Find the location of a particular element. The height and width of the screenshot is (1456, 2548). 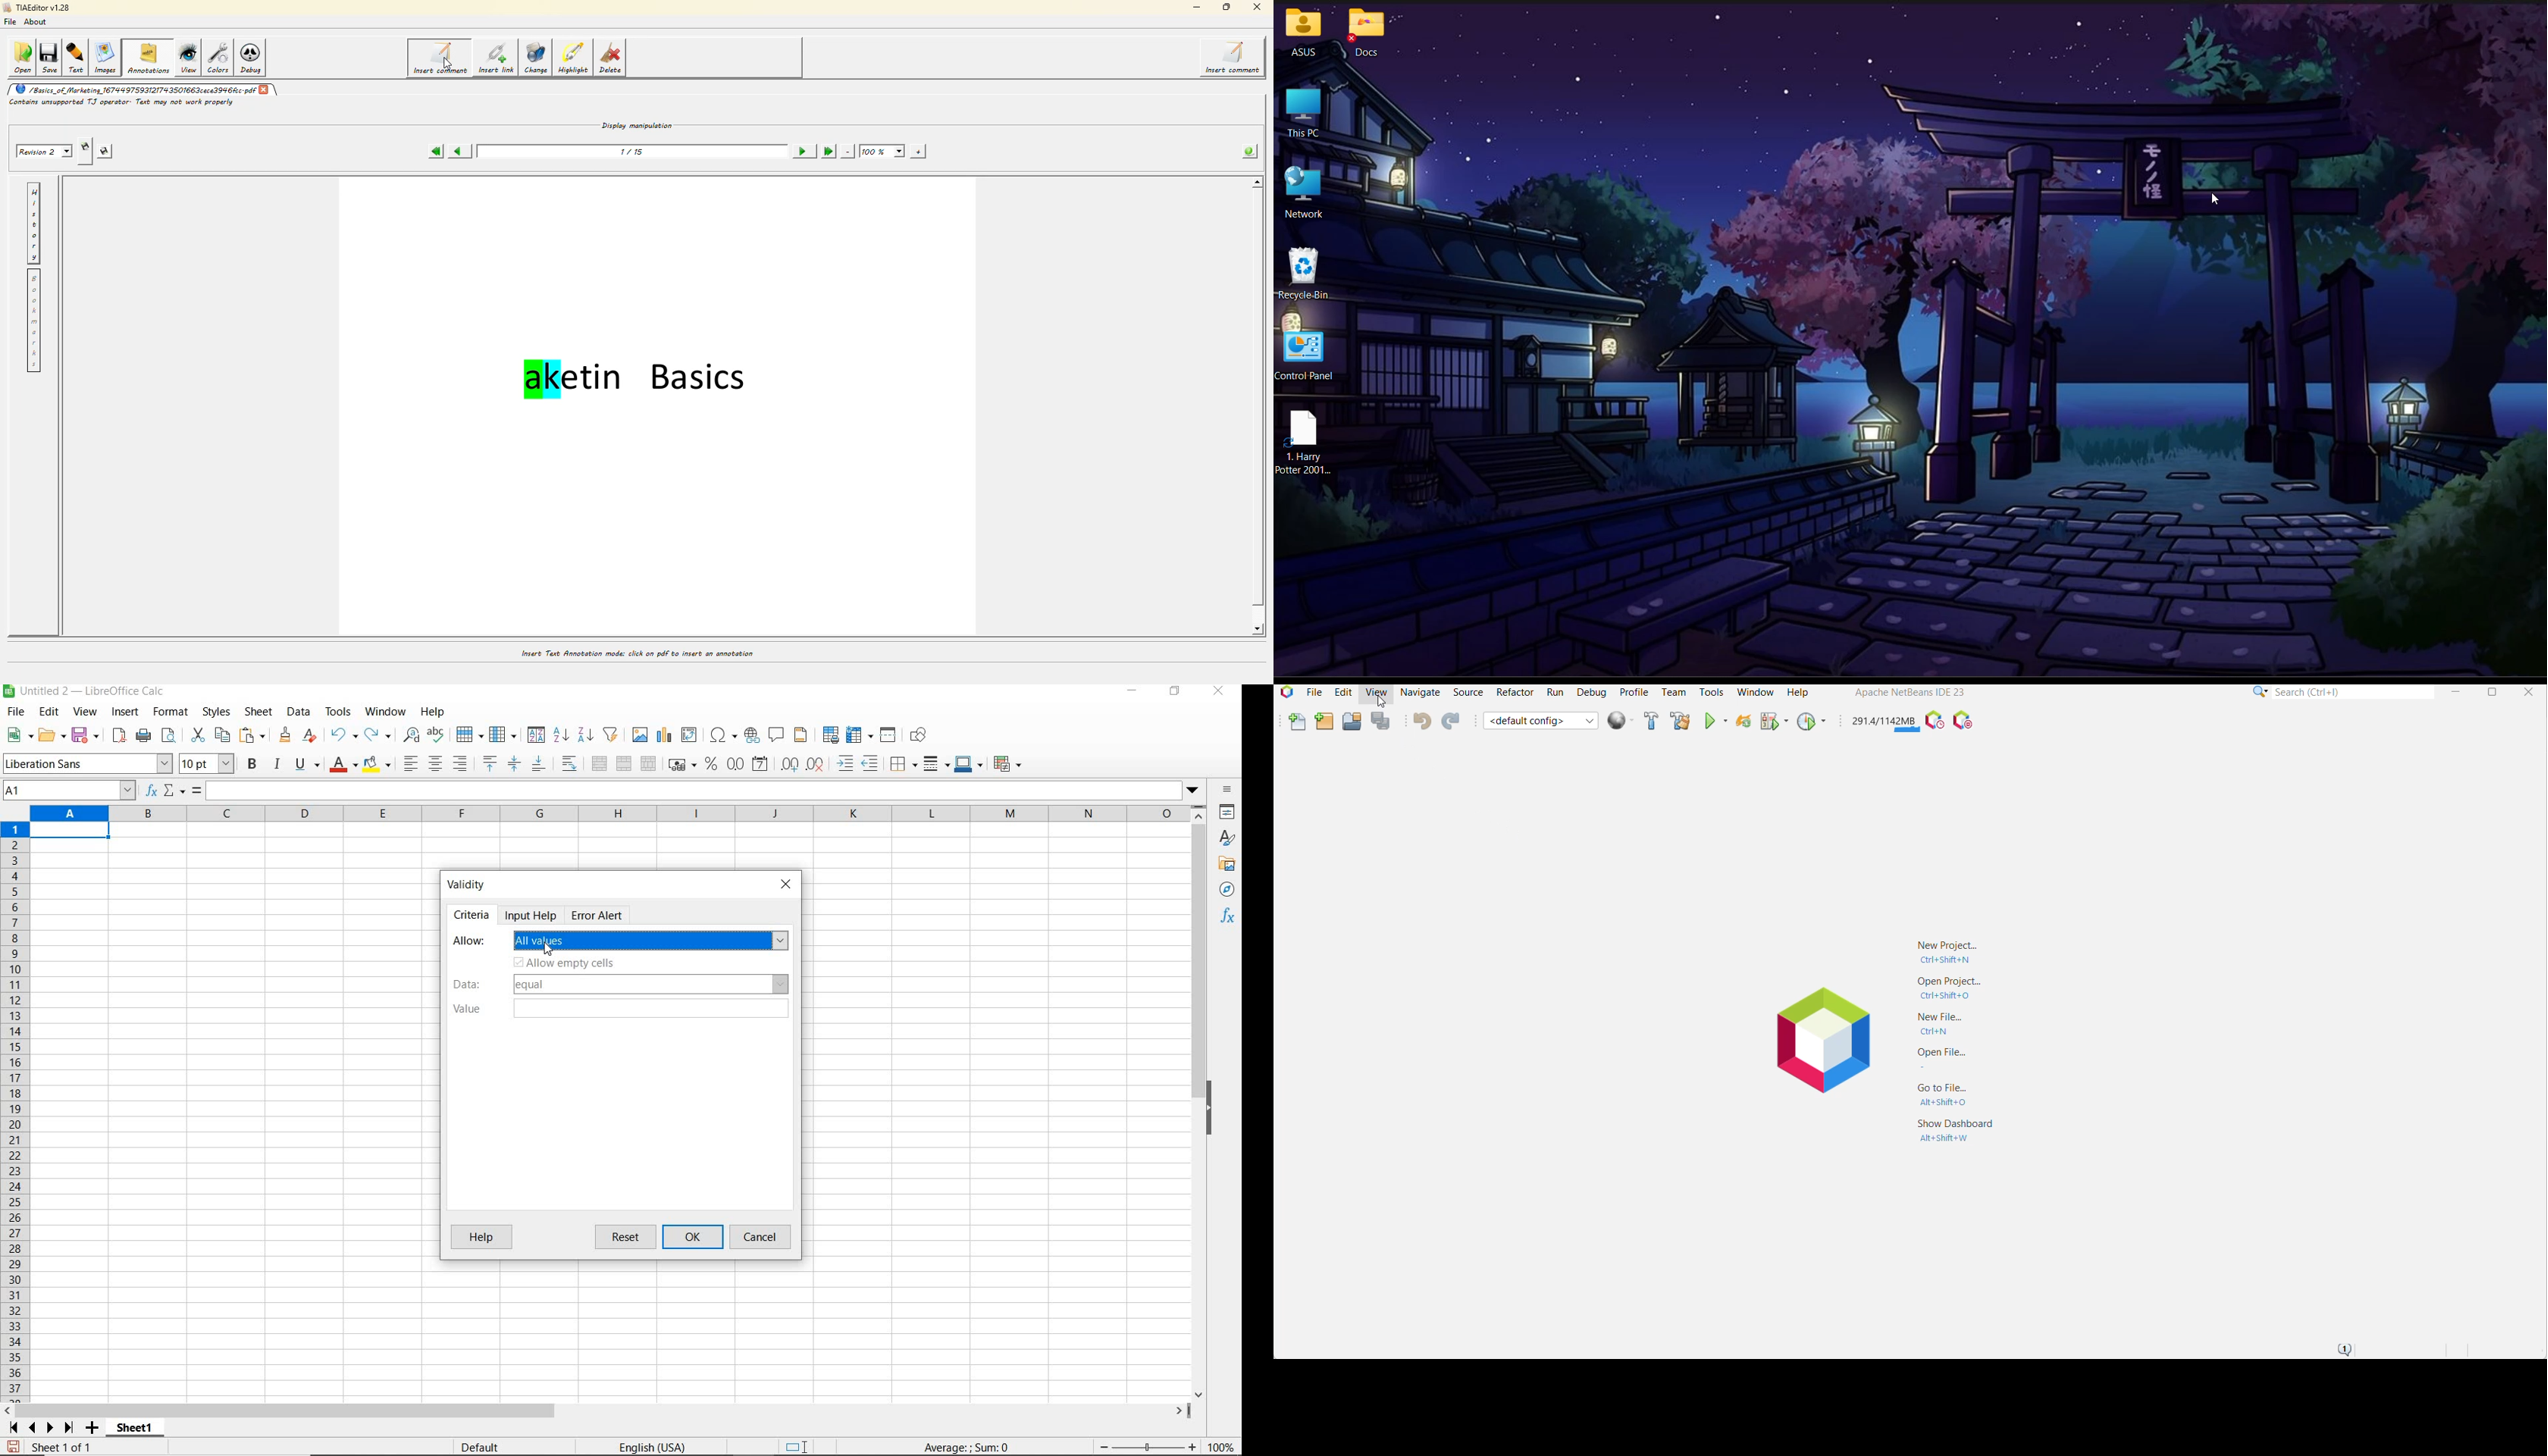

format is located at coordinates (169, 712).